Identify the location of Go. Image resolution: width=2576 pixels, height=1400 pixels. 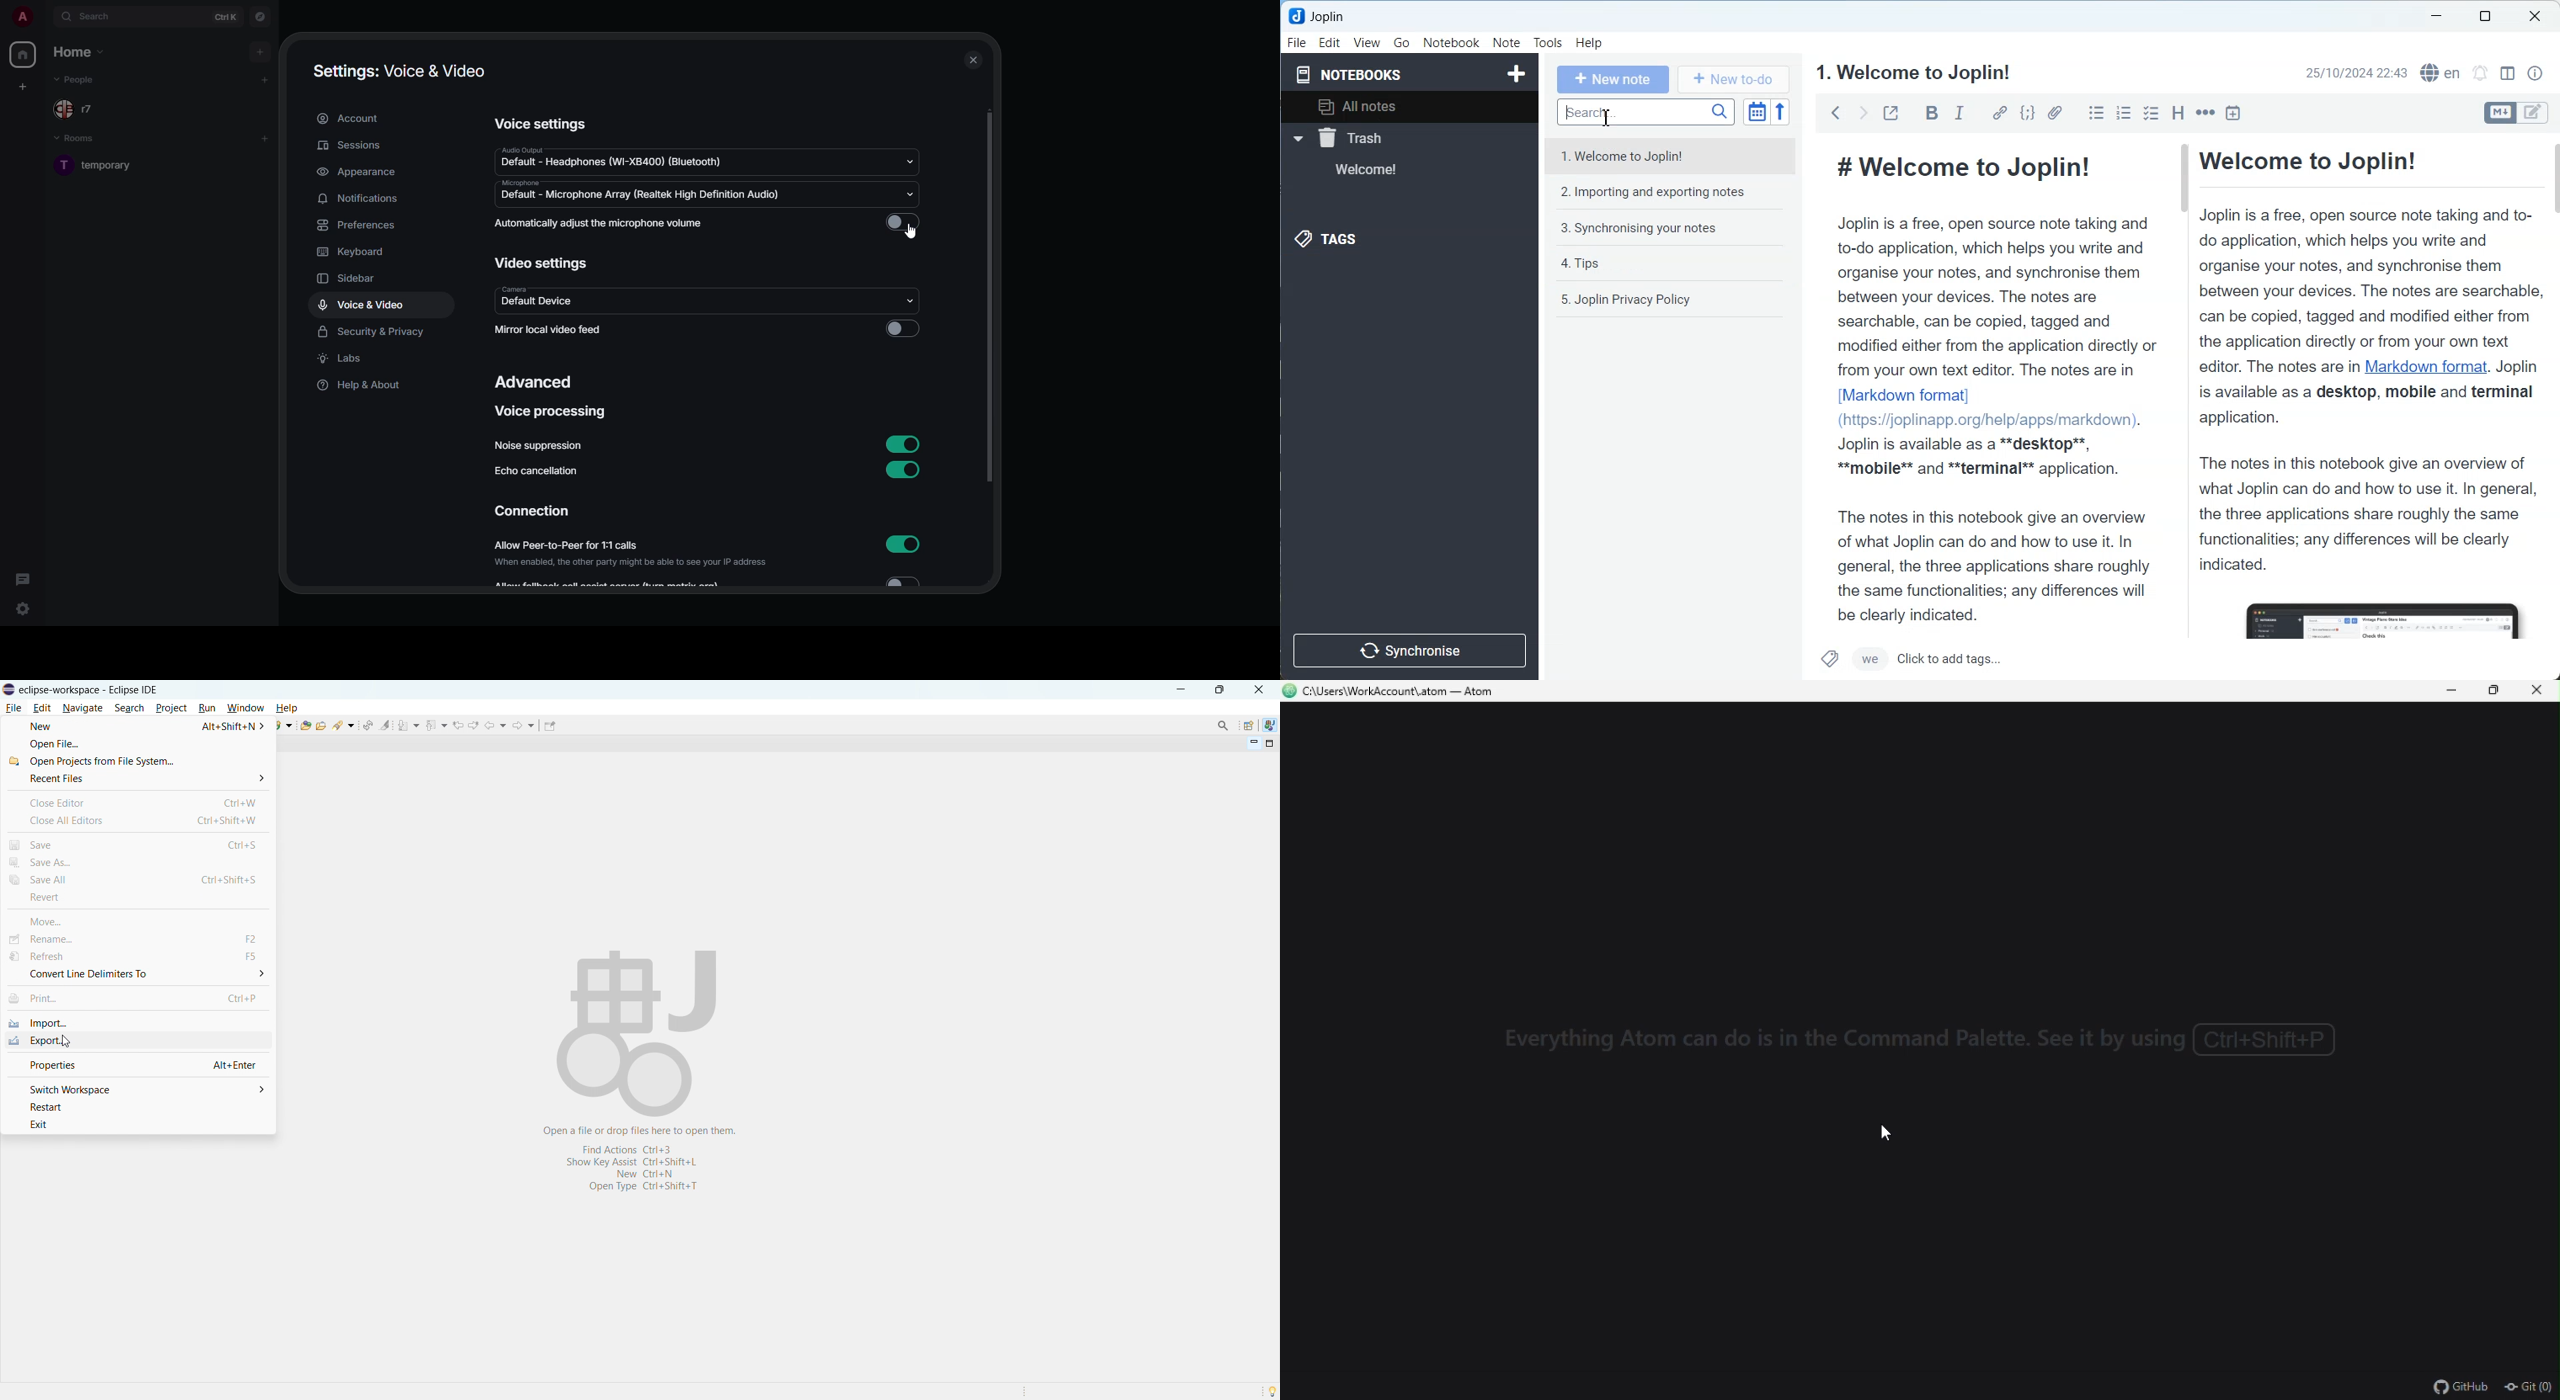
(1401, 43).